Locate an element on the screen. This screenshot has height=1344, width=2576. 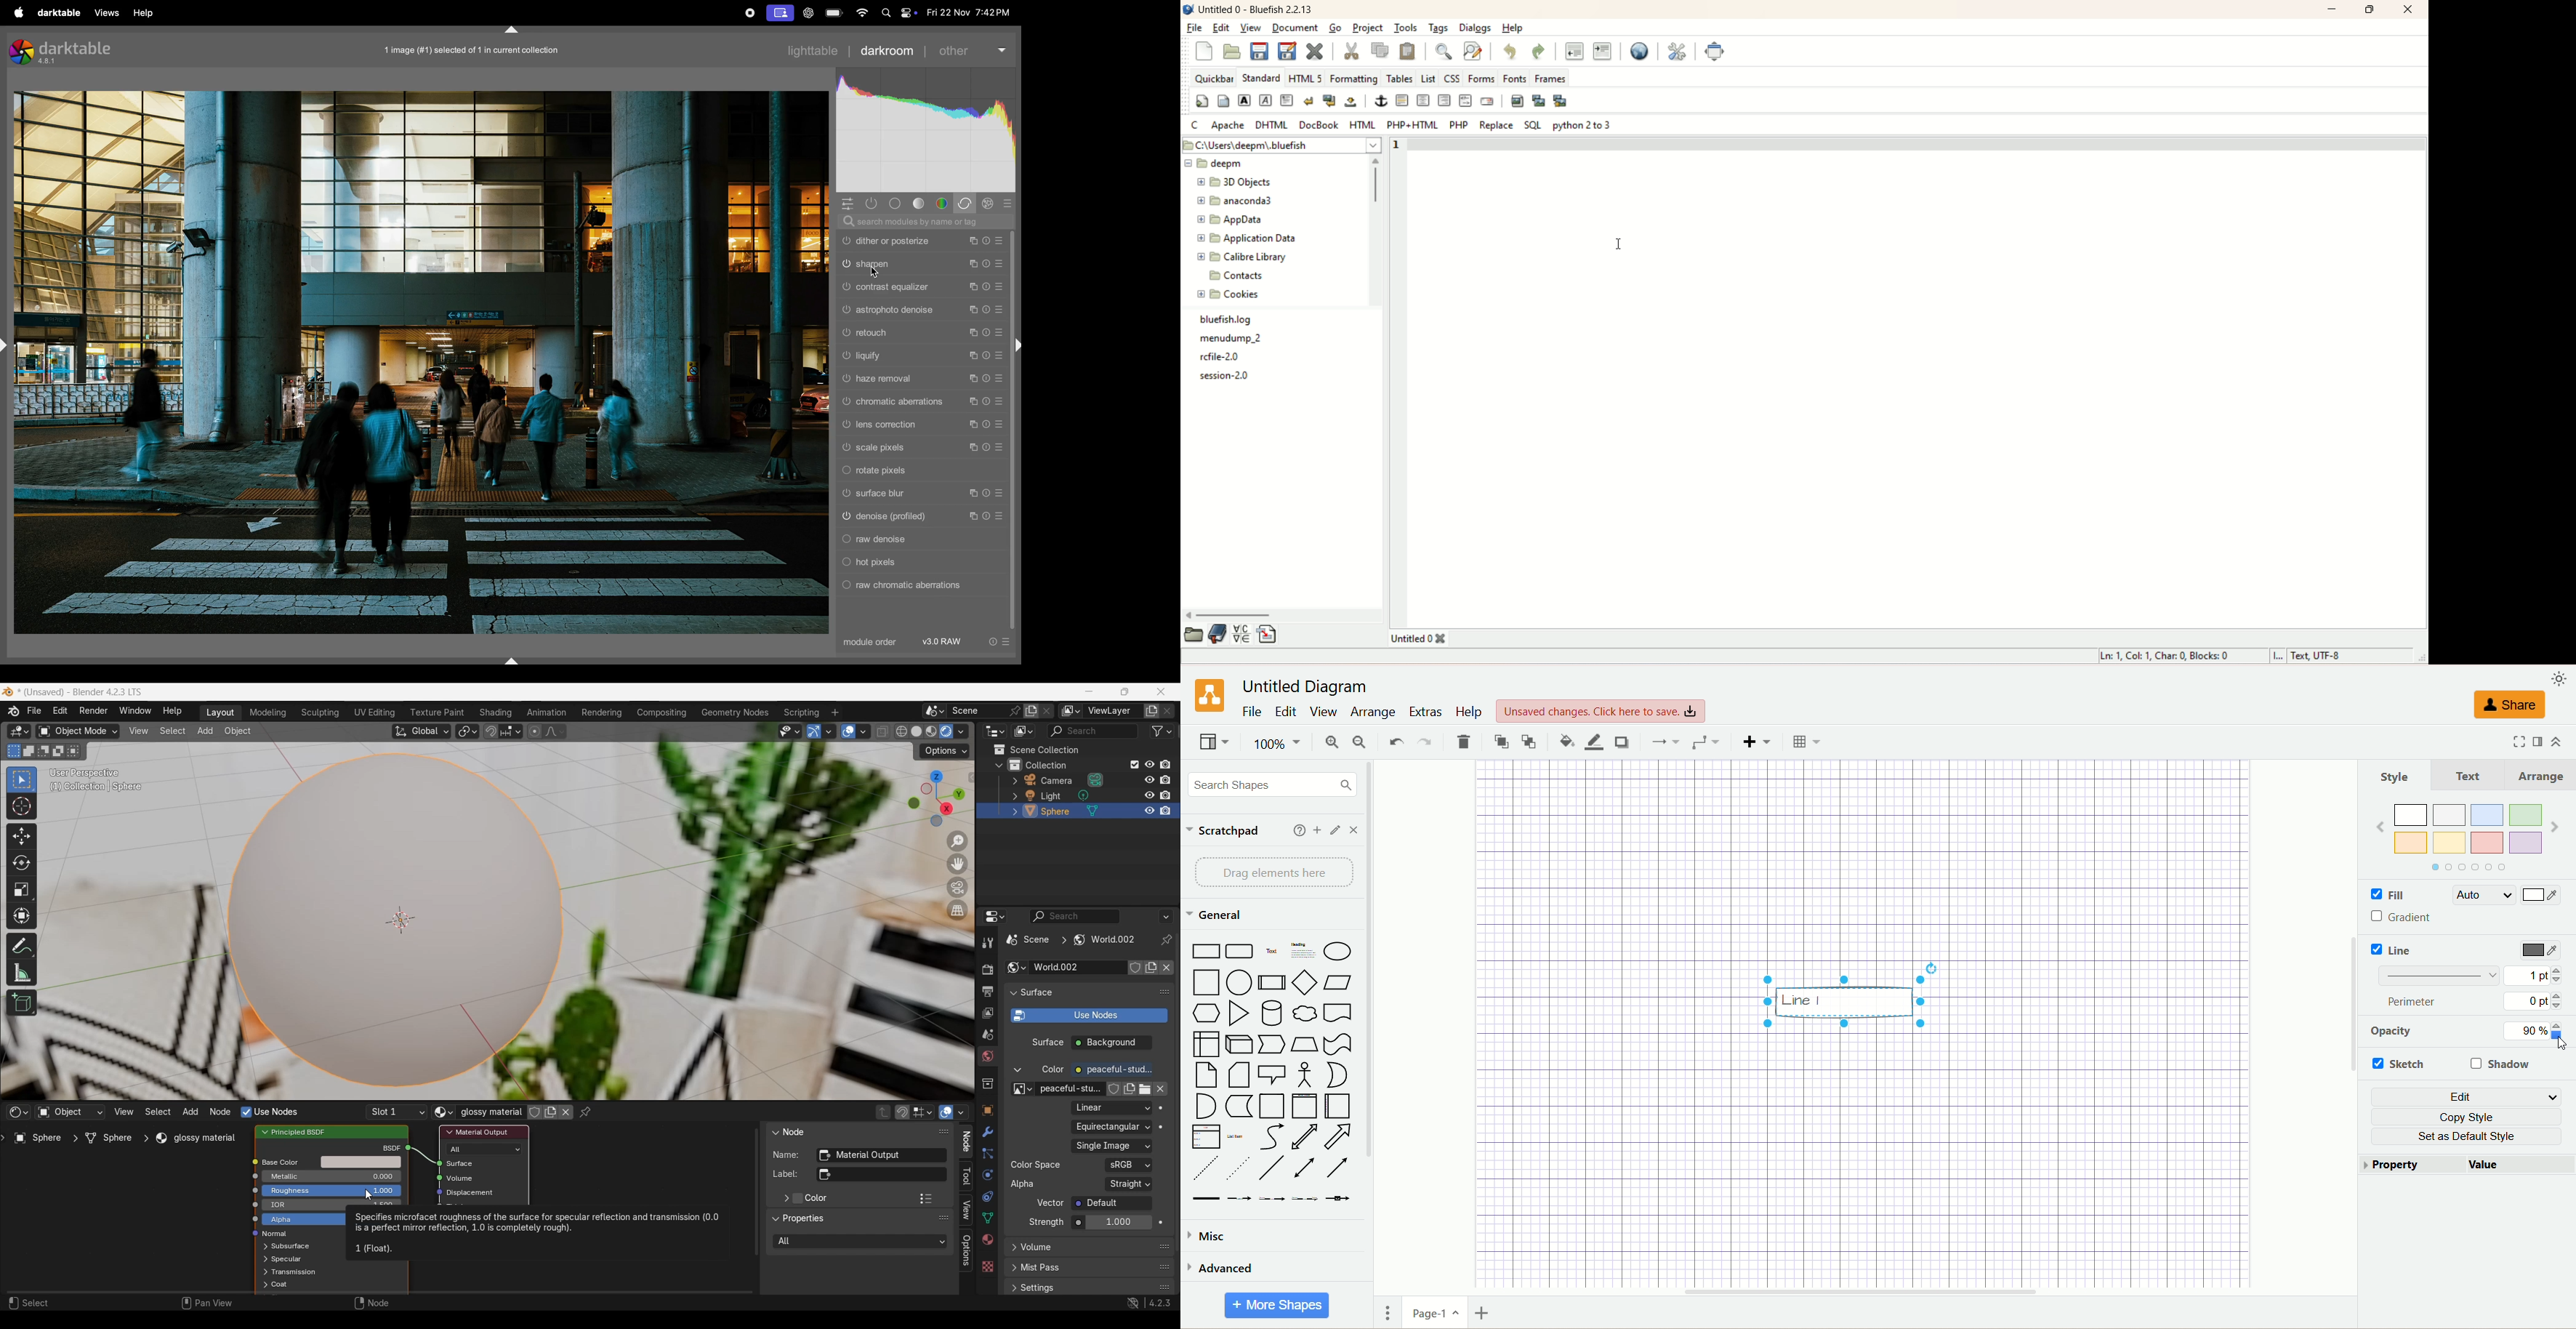
help is located at coordinates (1511, 28).